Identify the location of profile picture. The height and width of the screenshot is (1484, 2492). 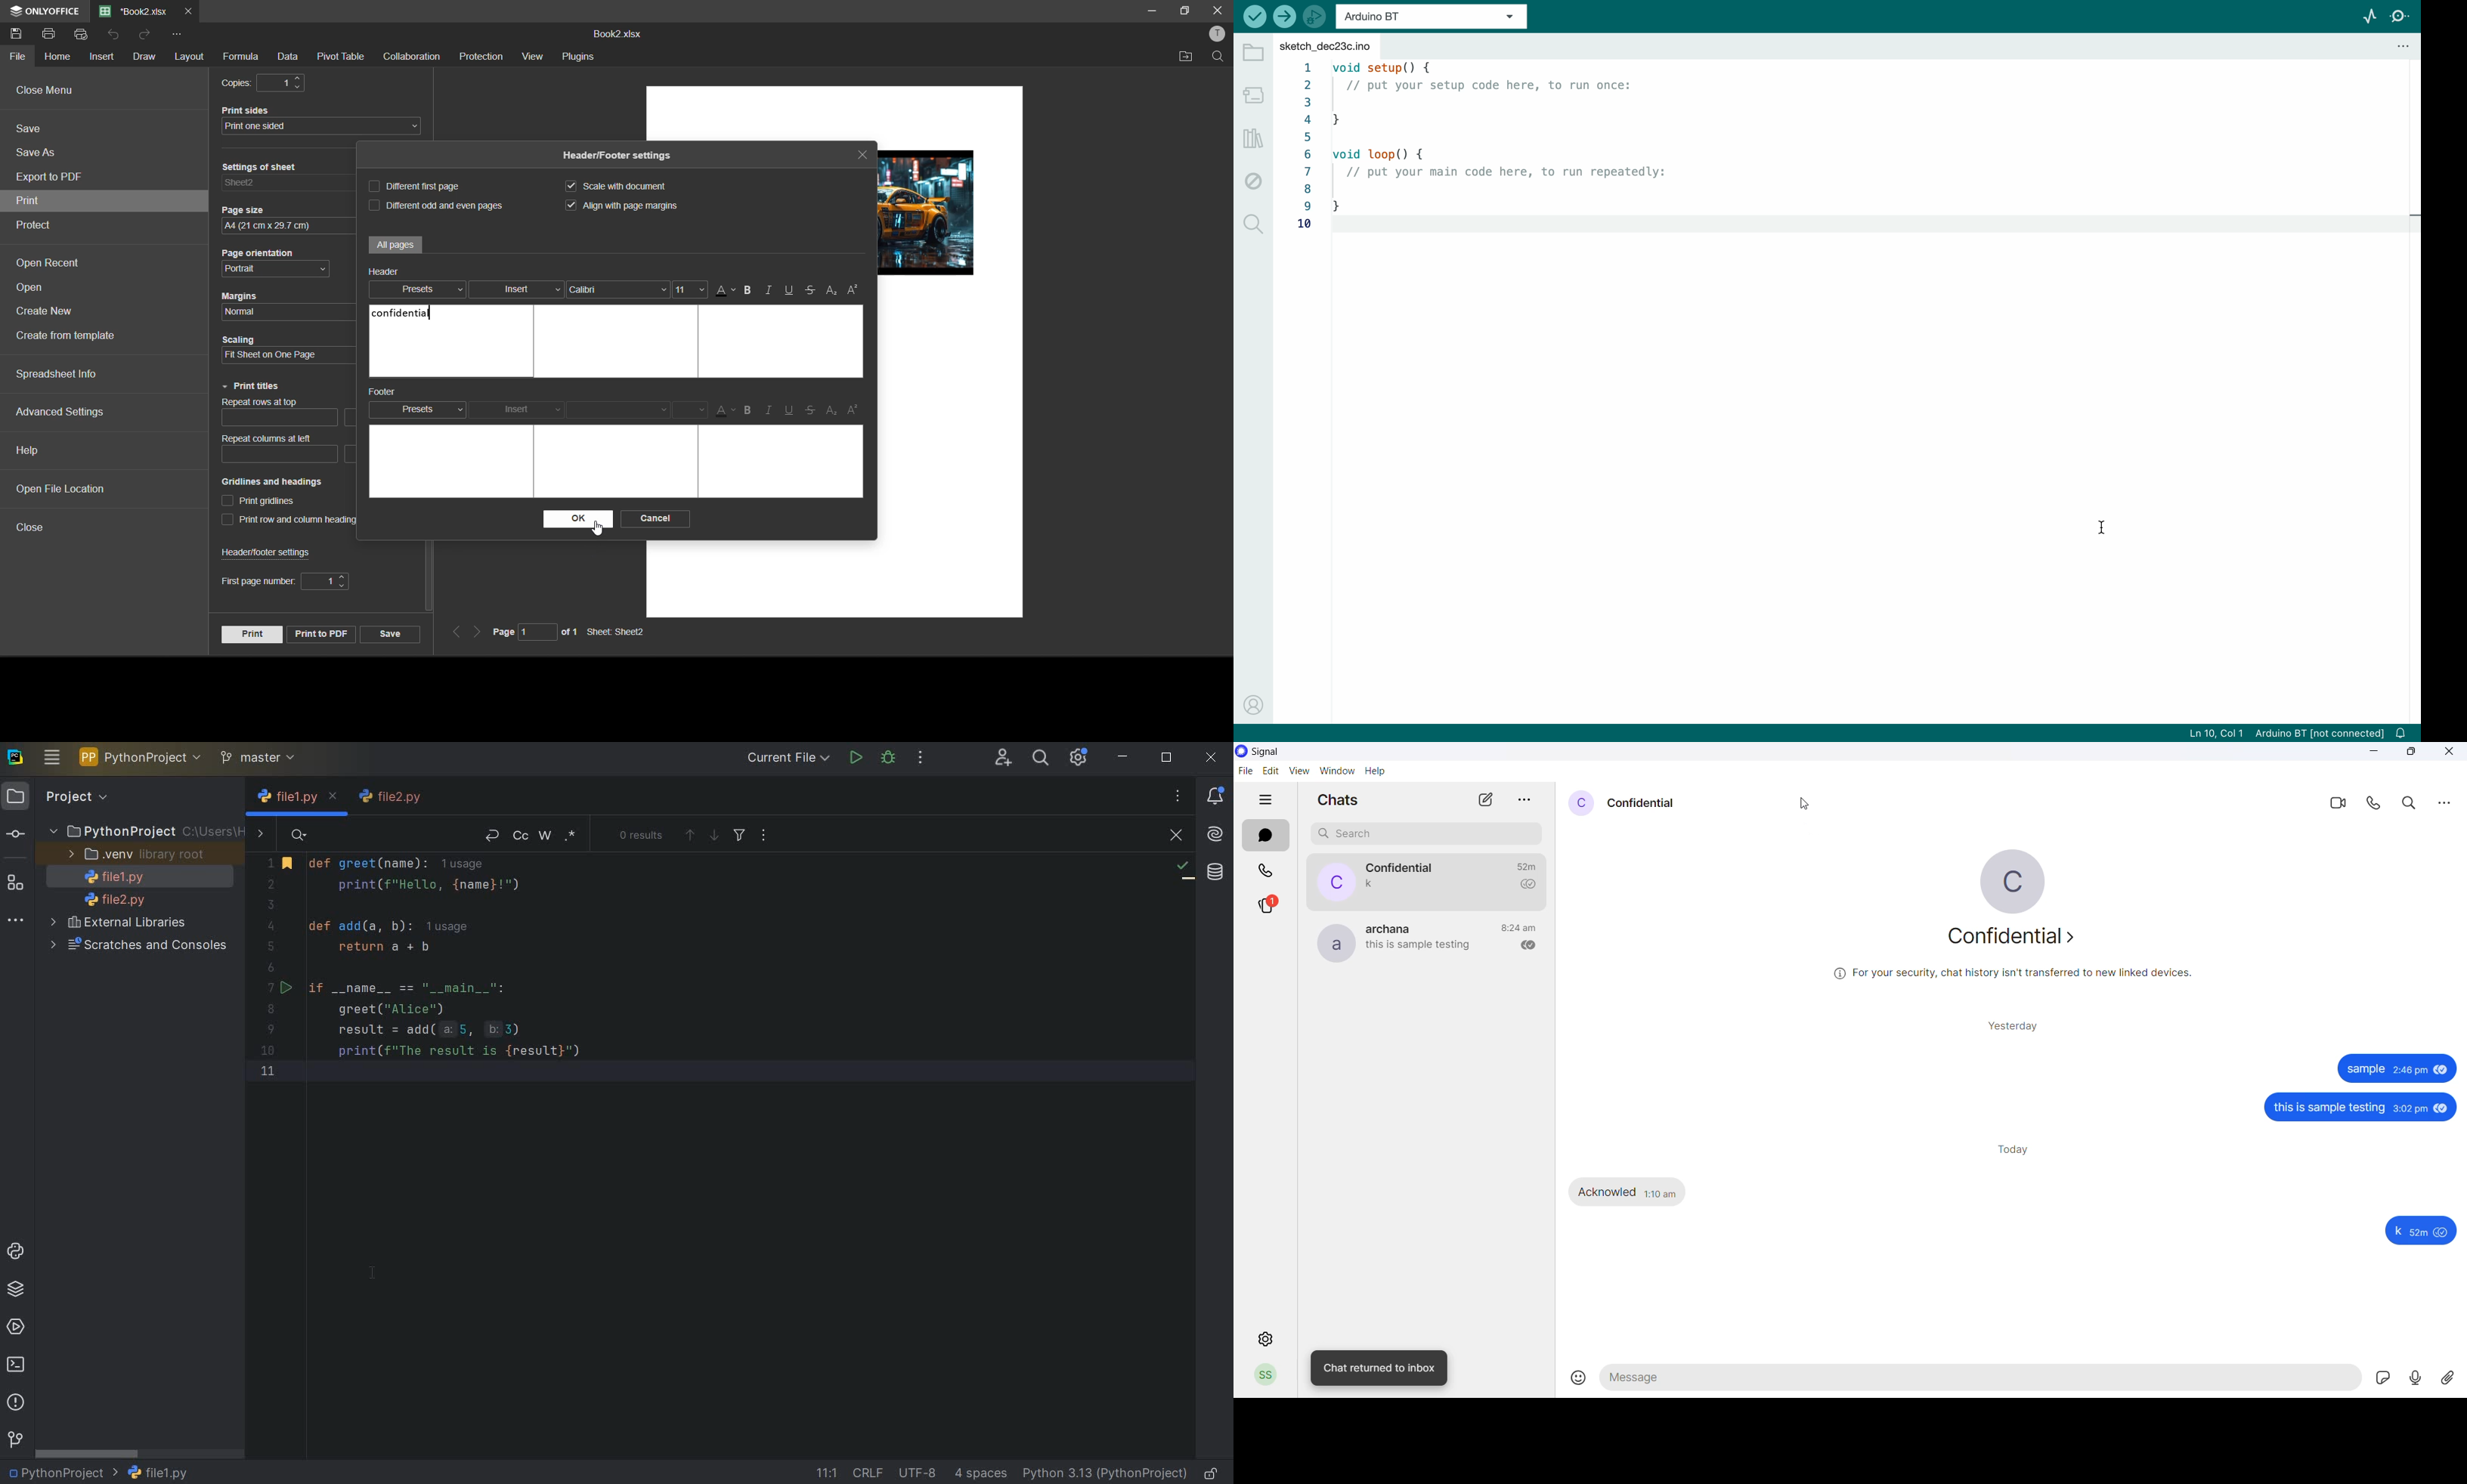
(1581, 802).